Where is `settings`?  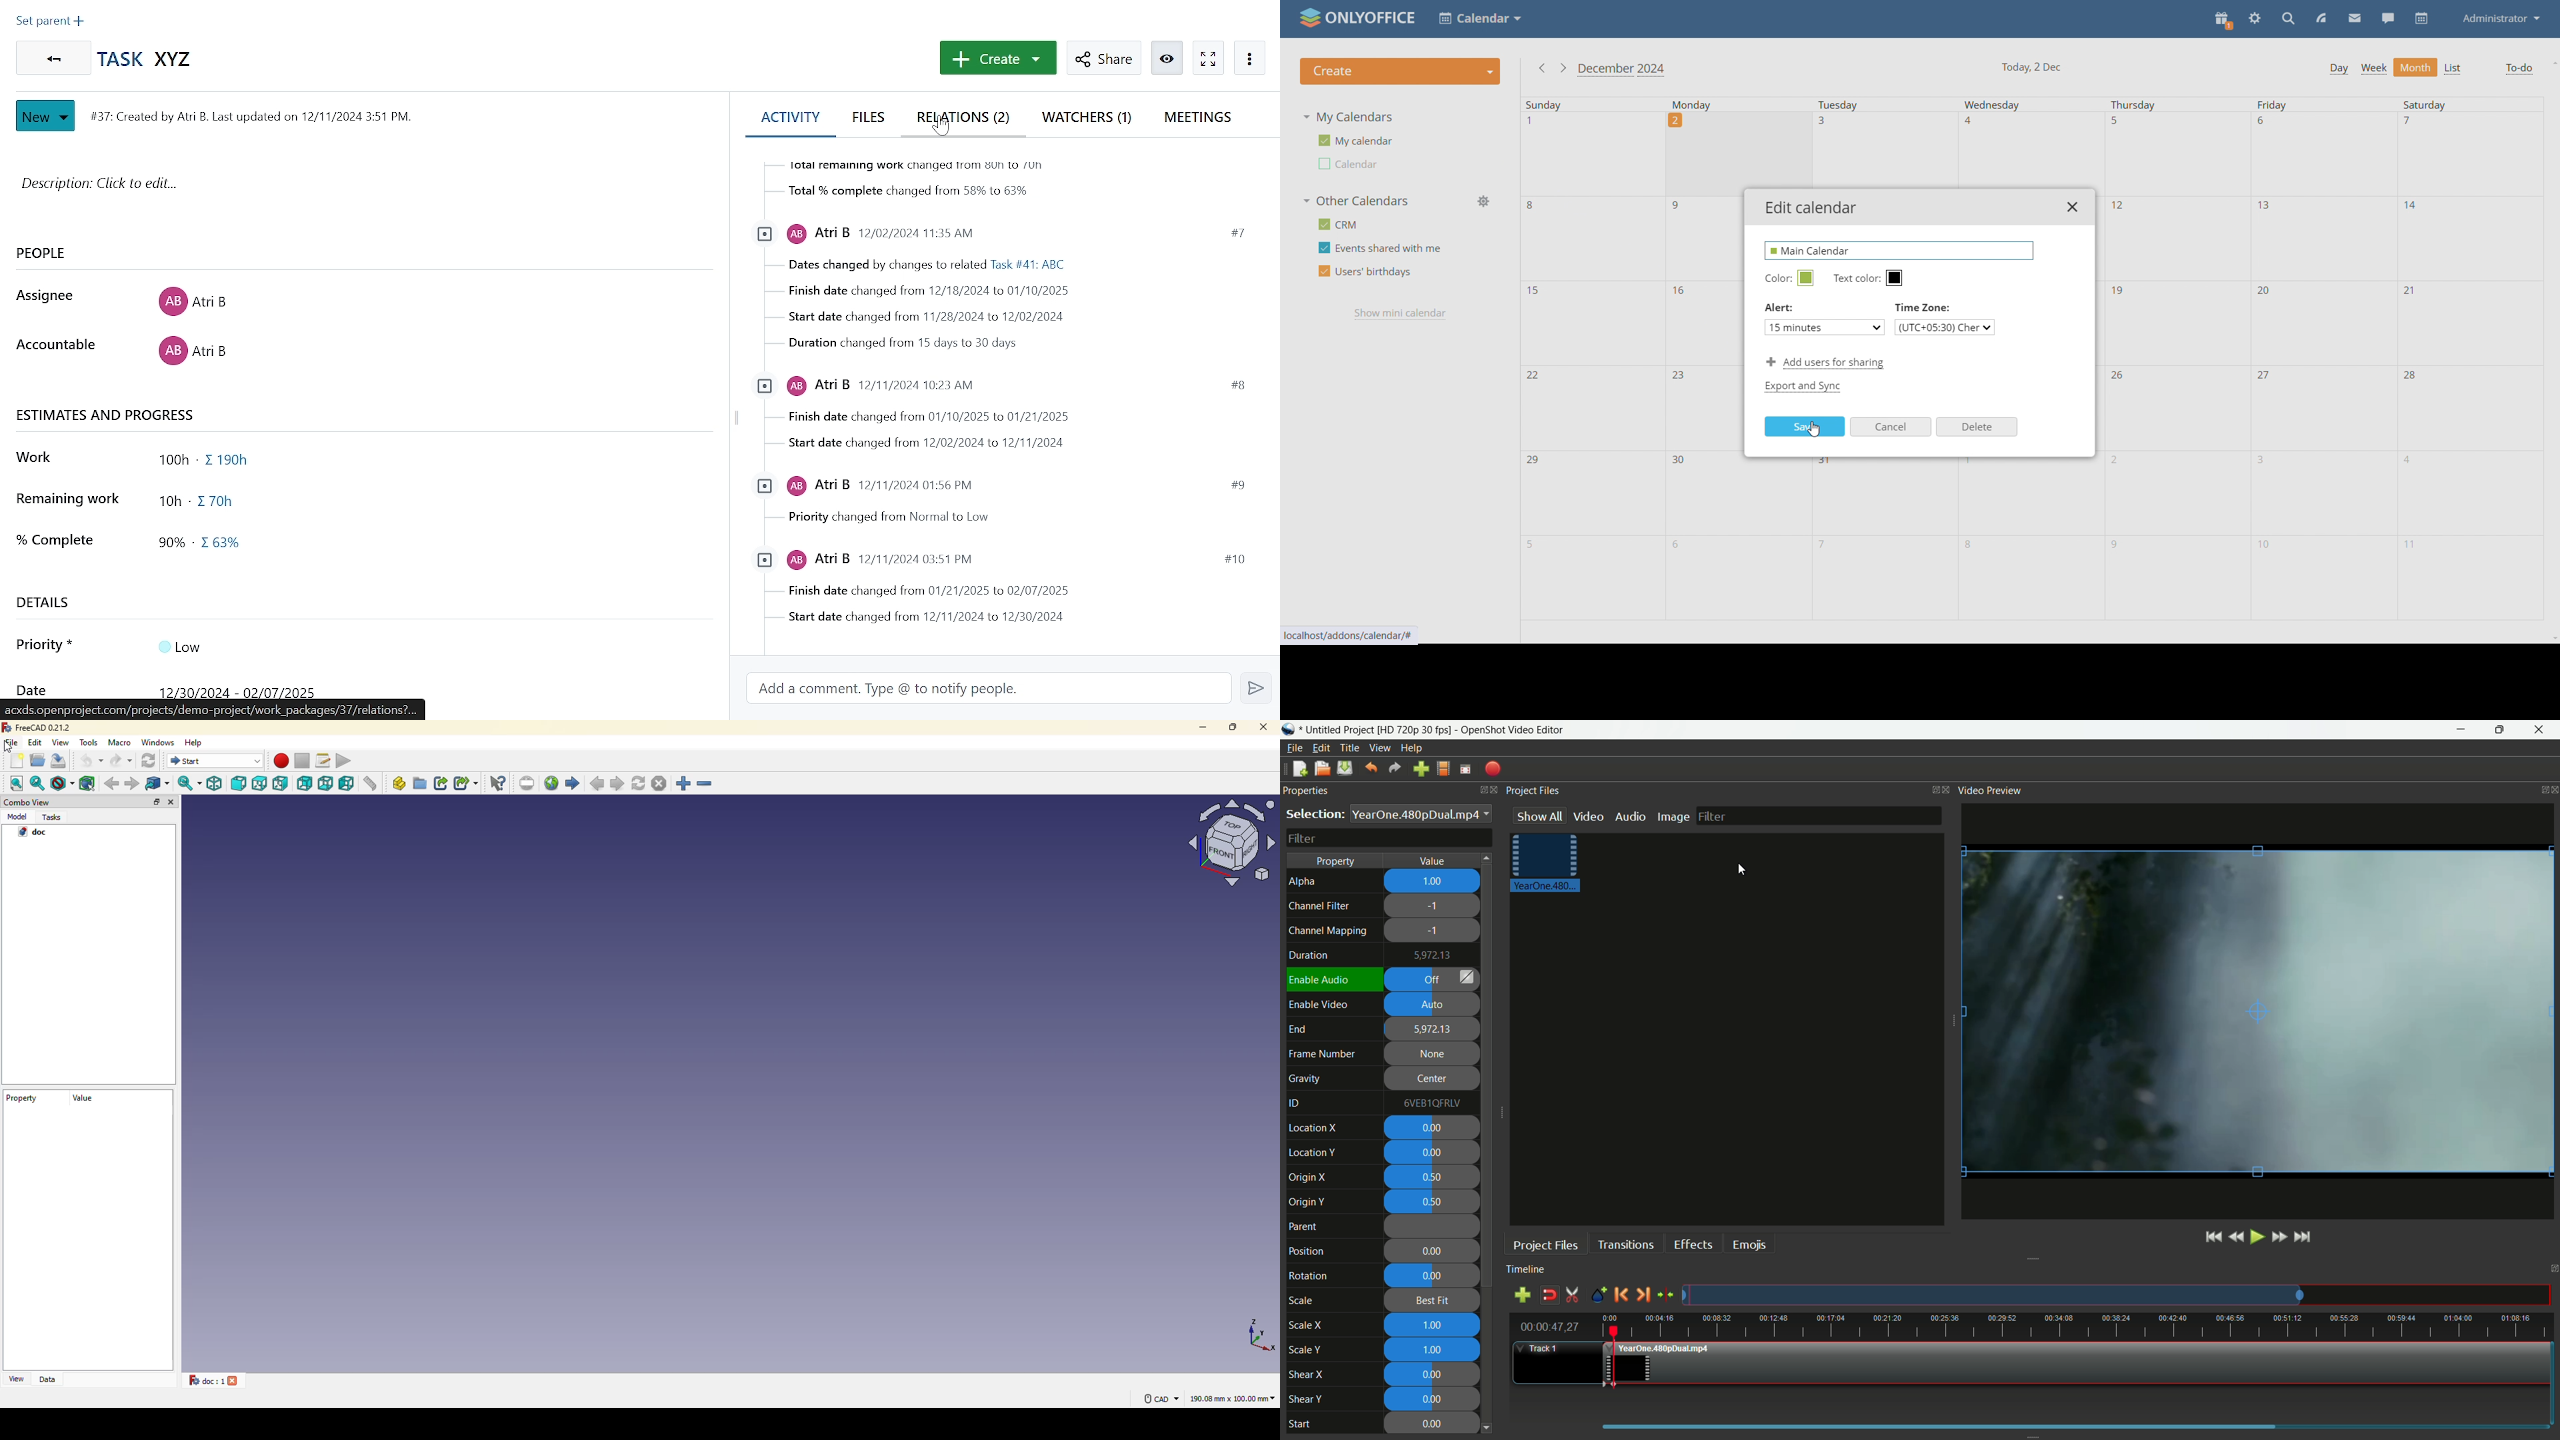
settings is located at coordinates (2257, 21).